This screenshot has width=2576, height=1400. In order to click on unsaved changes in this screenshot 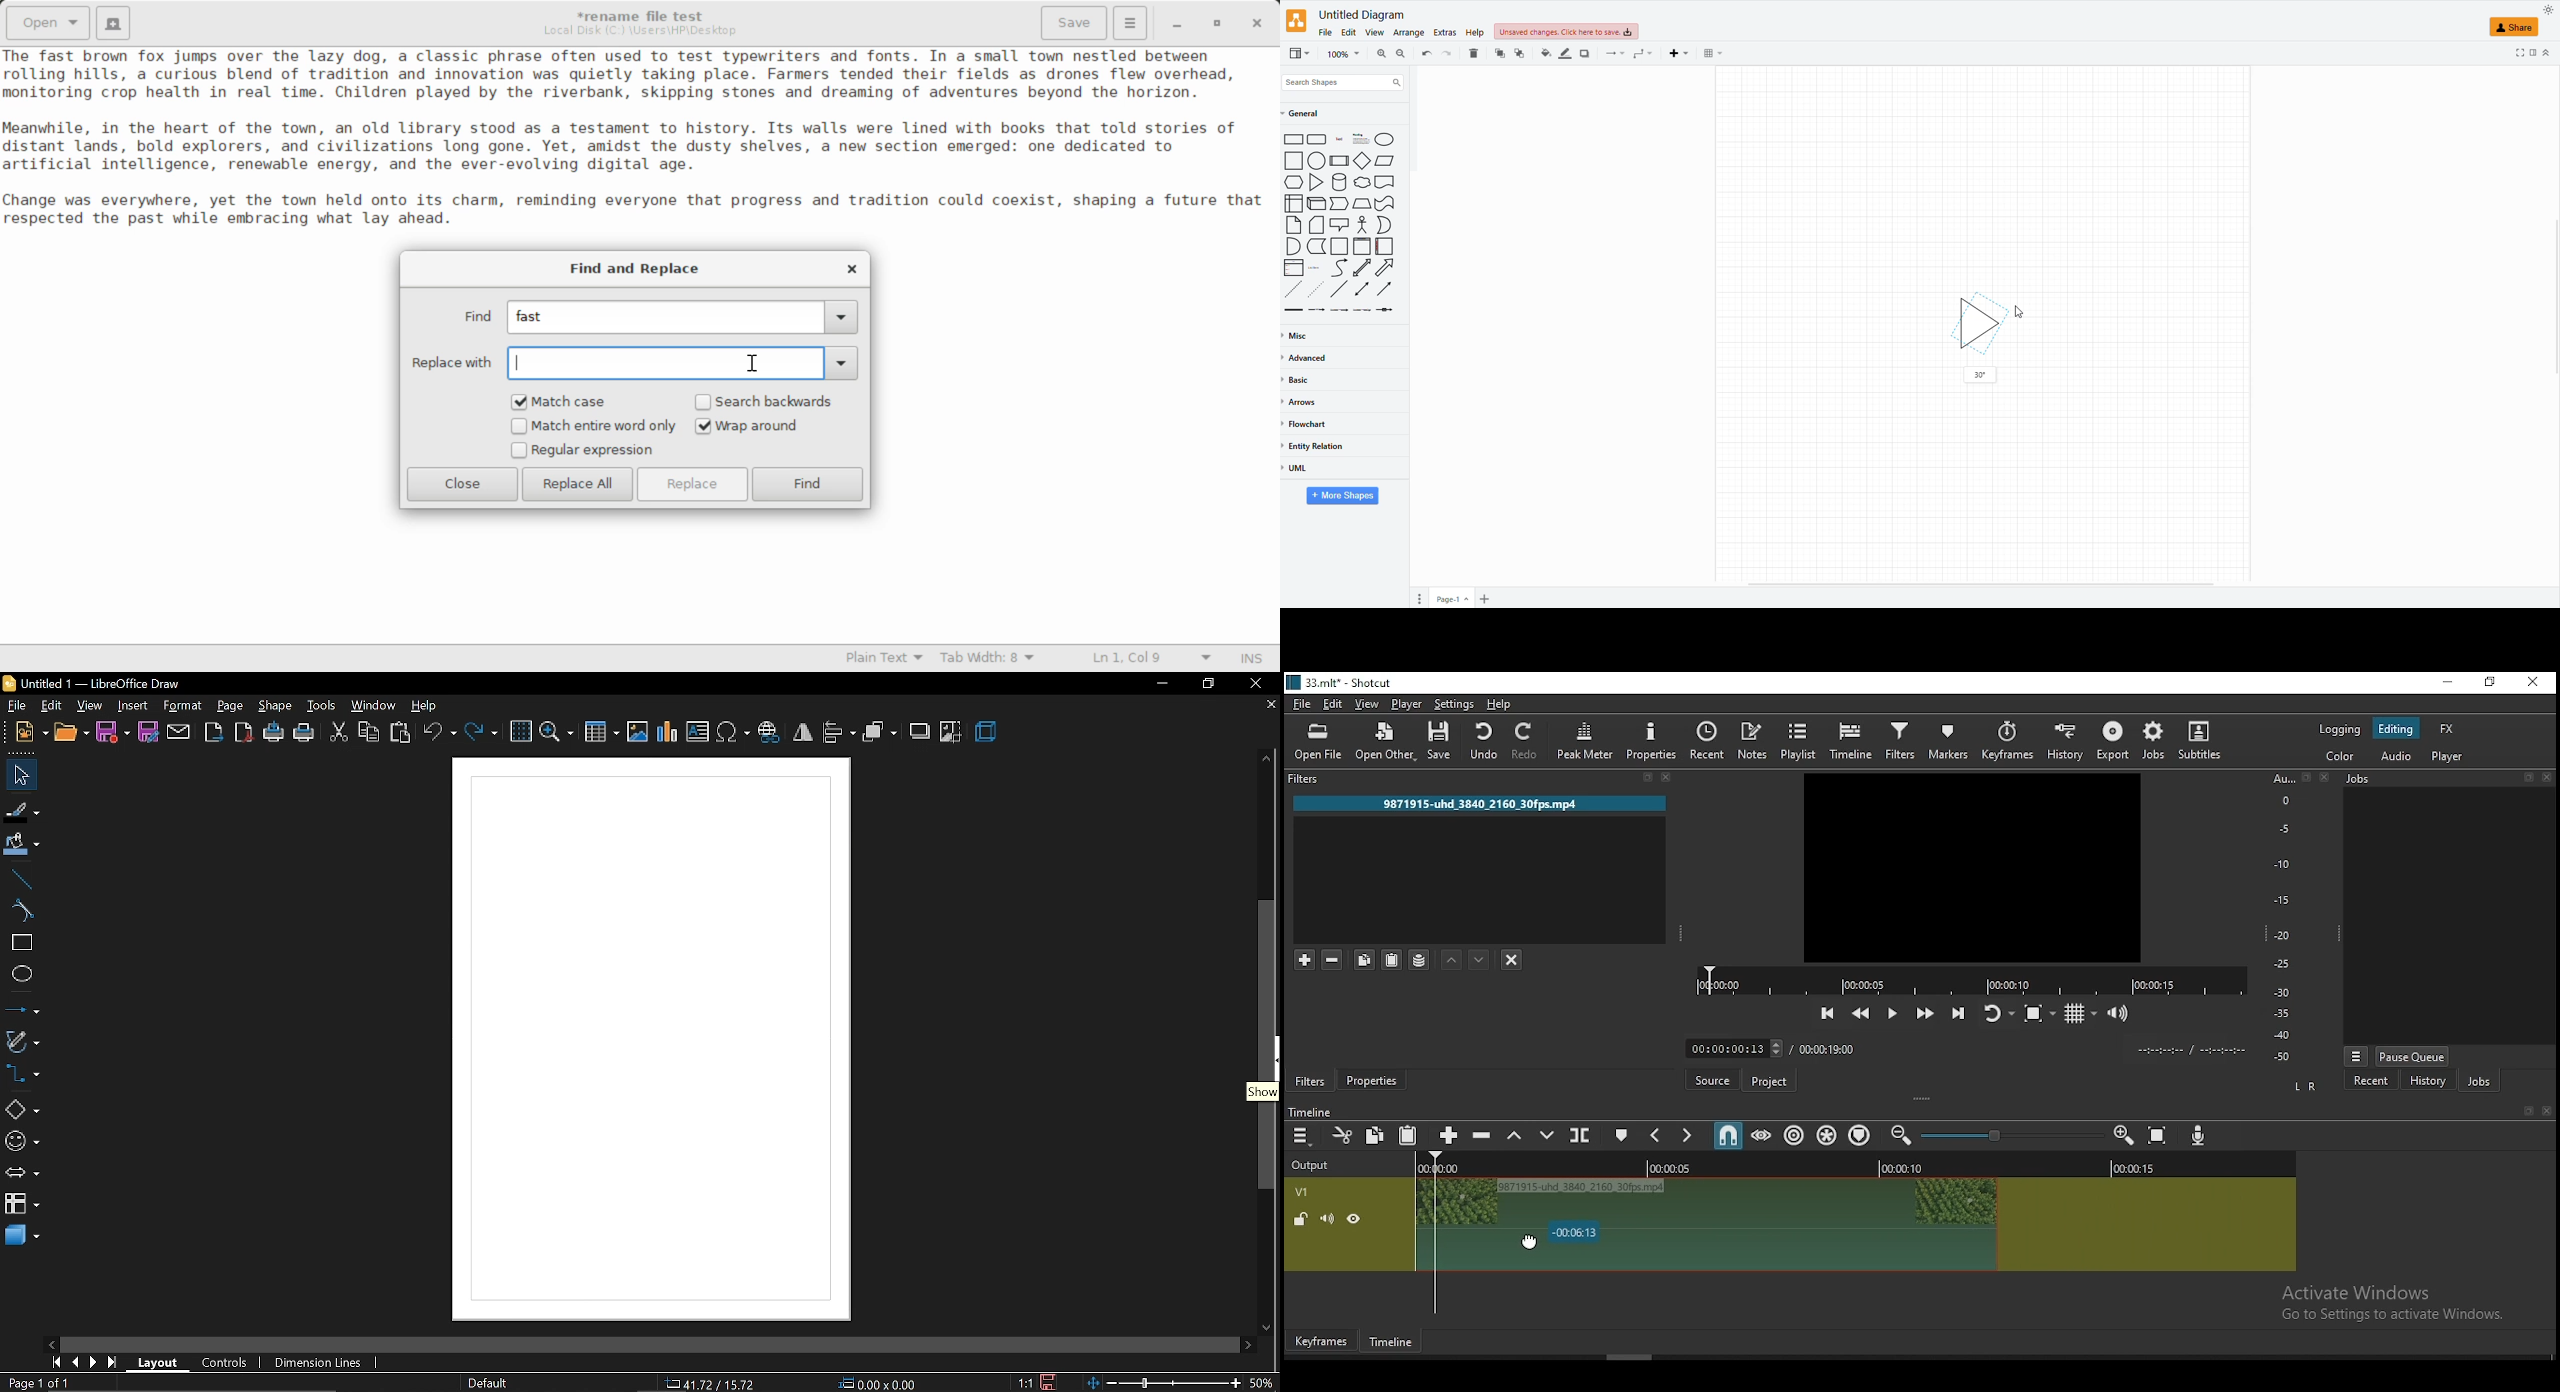, I will do `click(1564, 33)`.